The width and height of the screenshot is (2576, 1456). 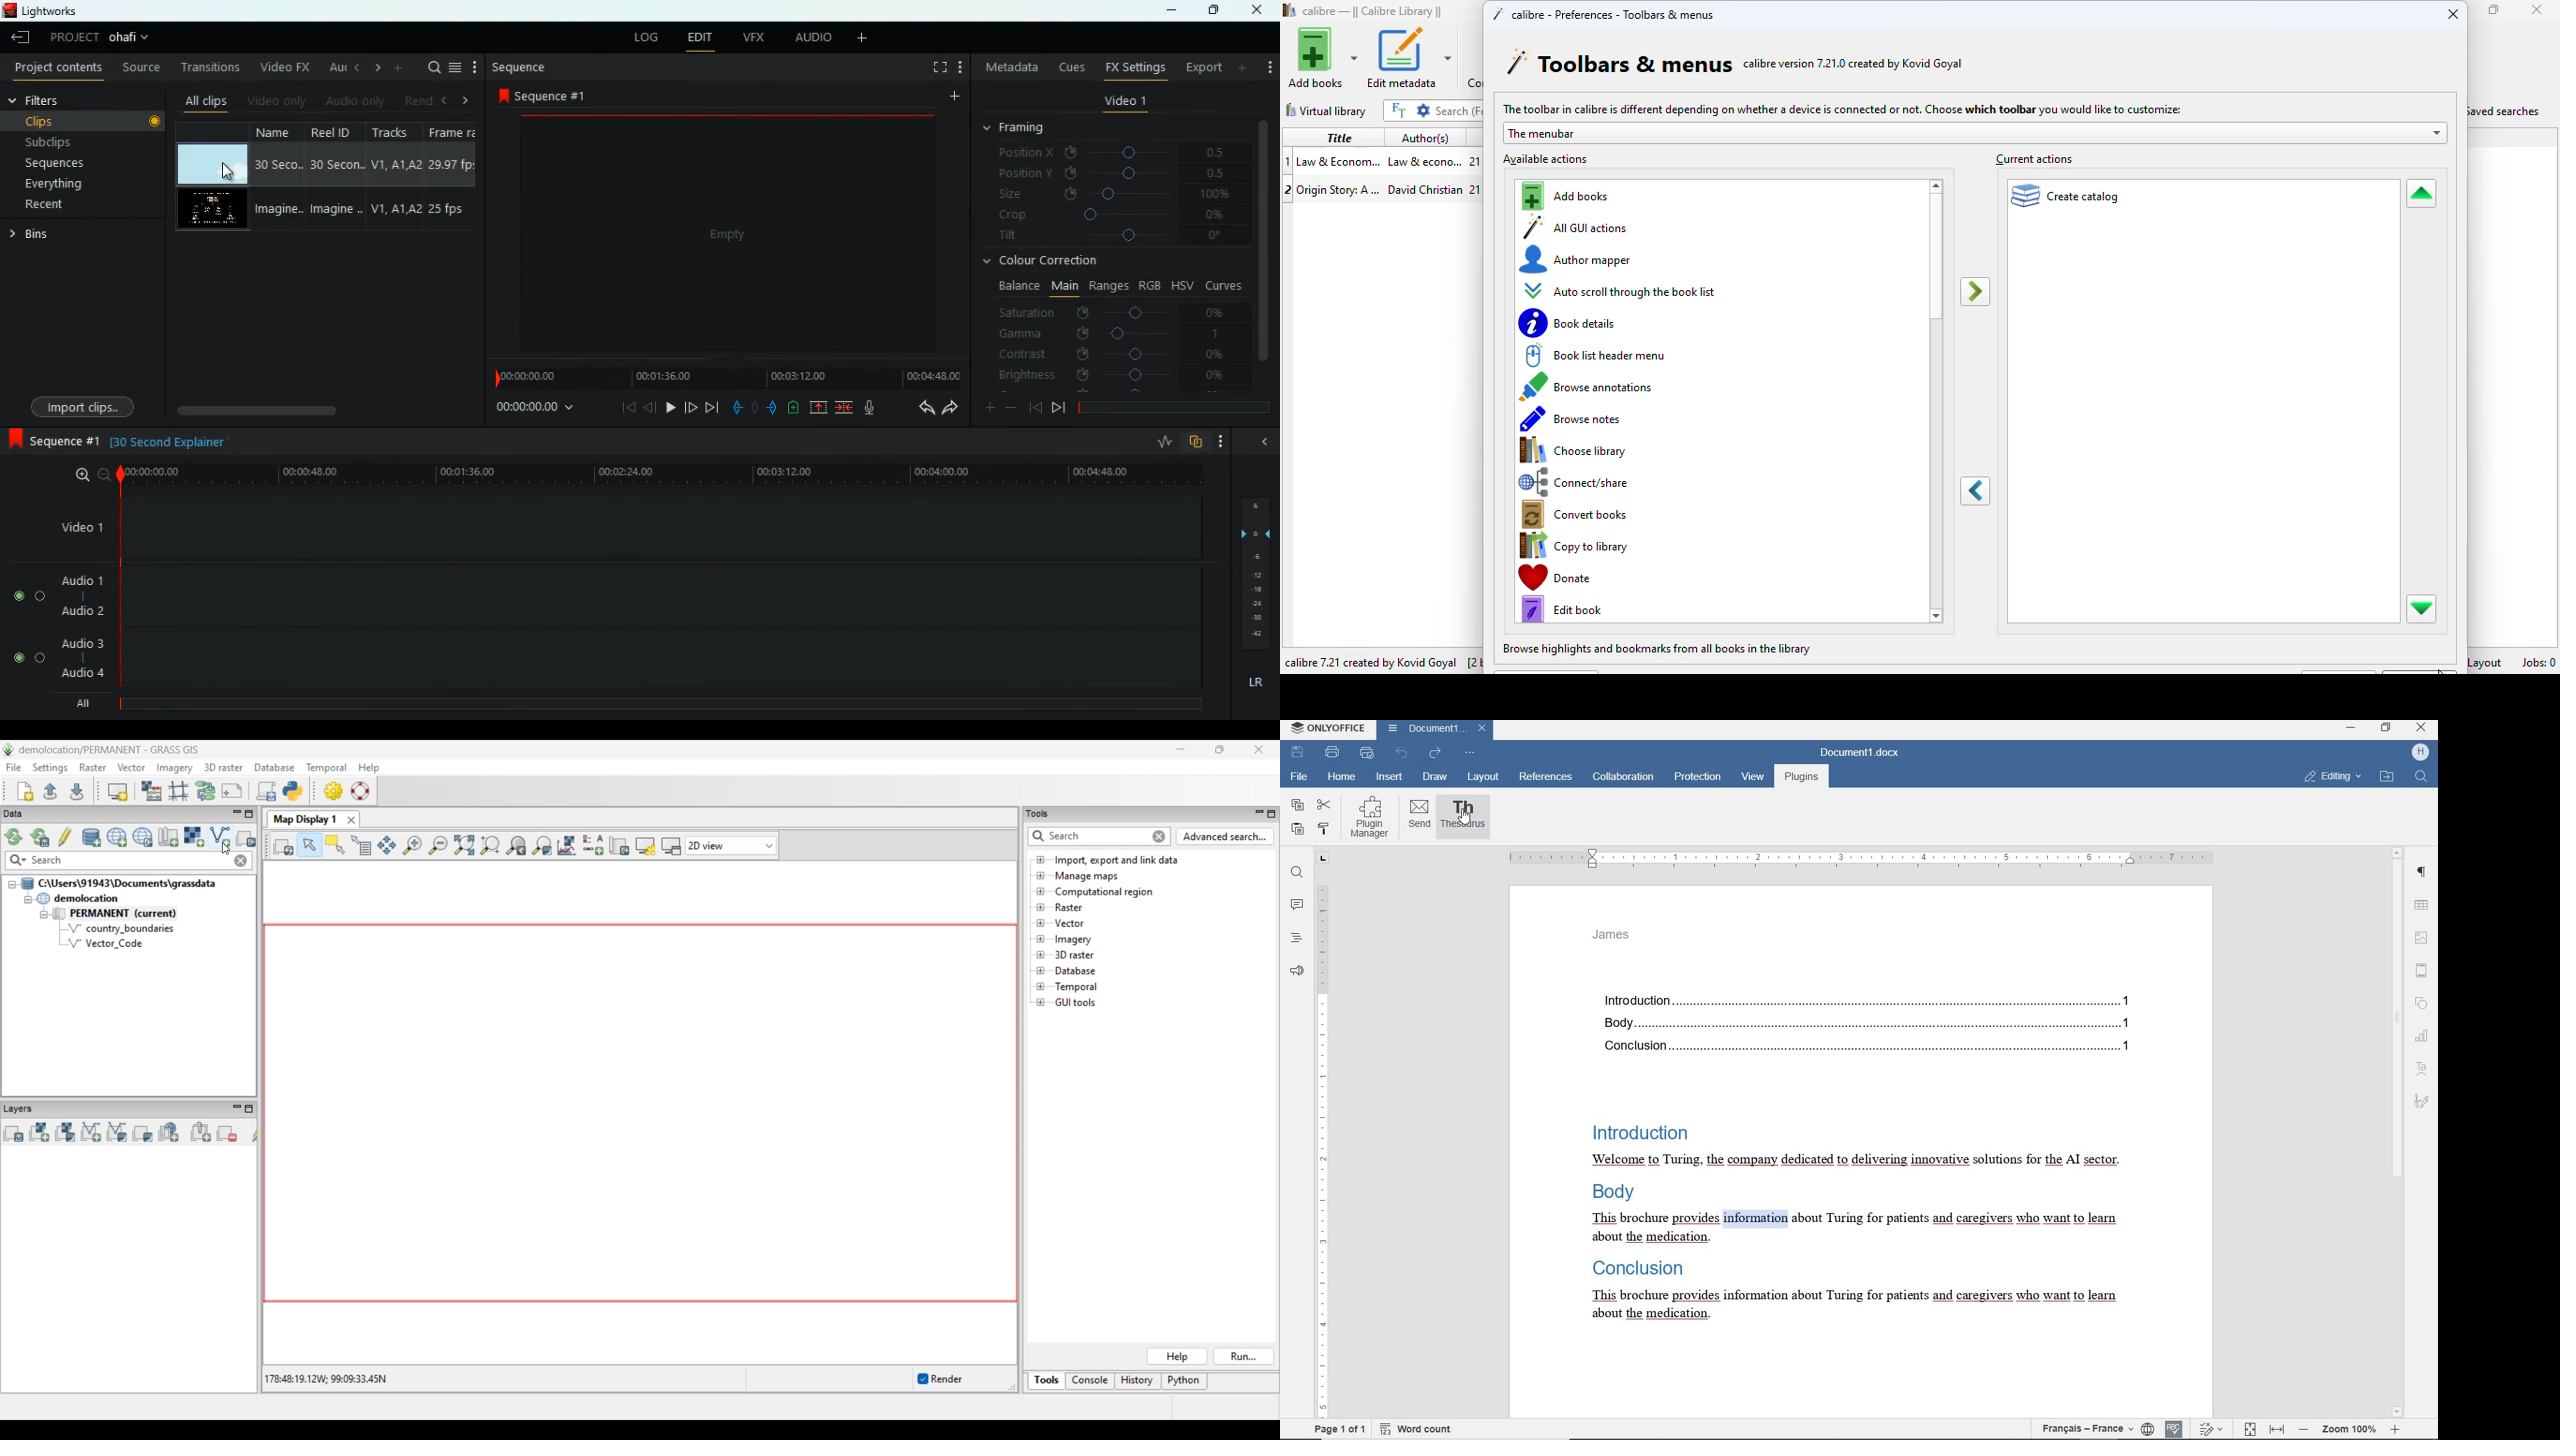 What do you see at coordinates (454, 163) in the screenshot?
I see `29.97 fbs` at bounding box center [454, 163].